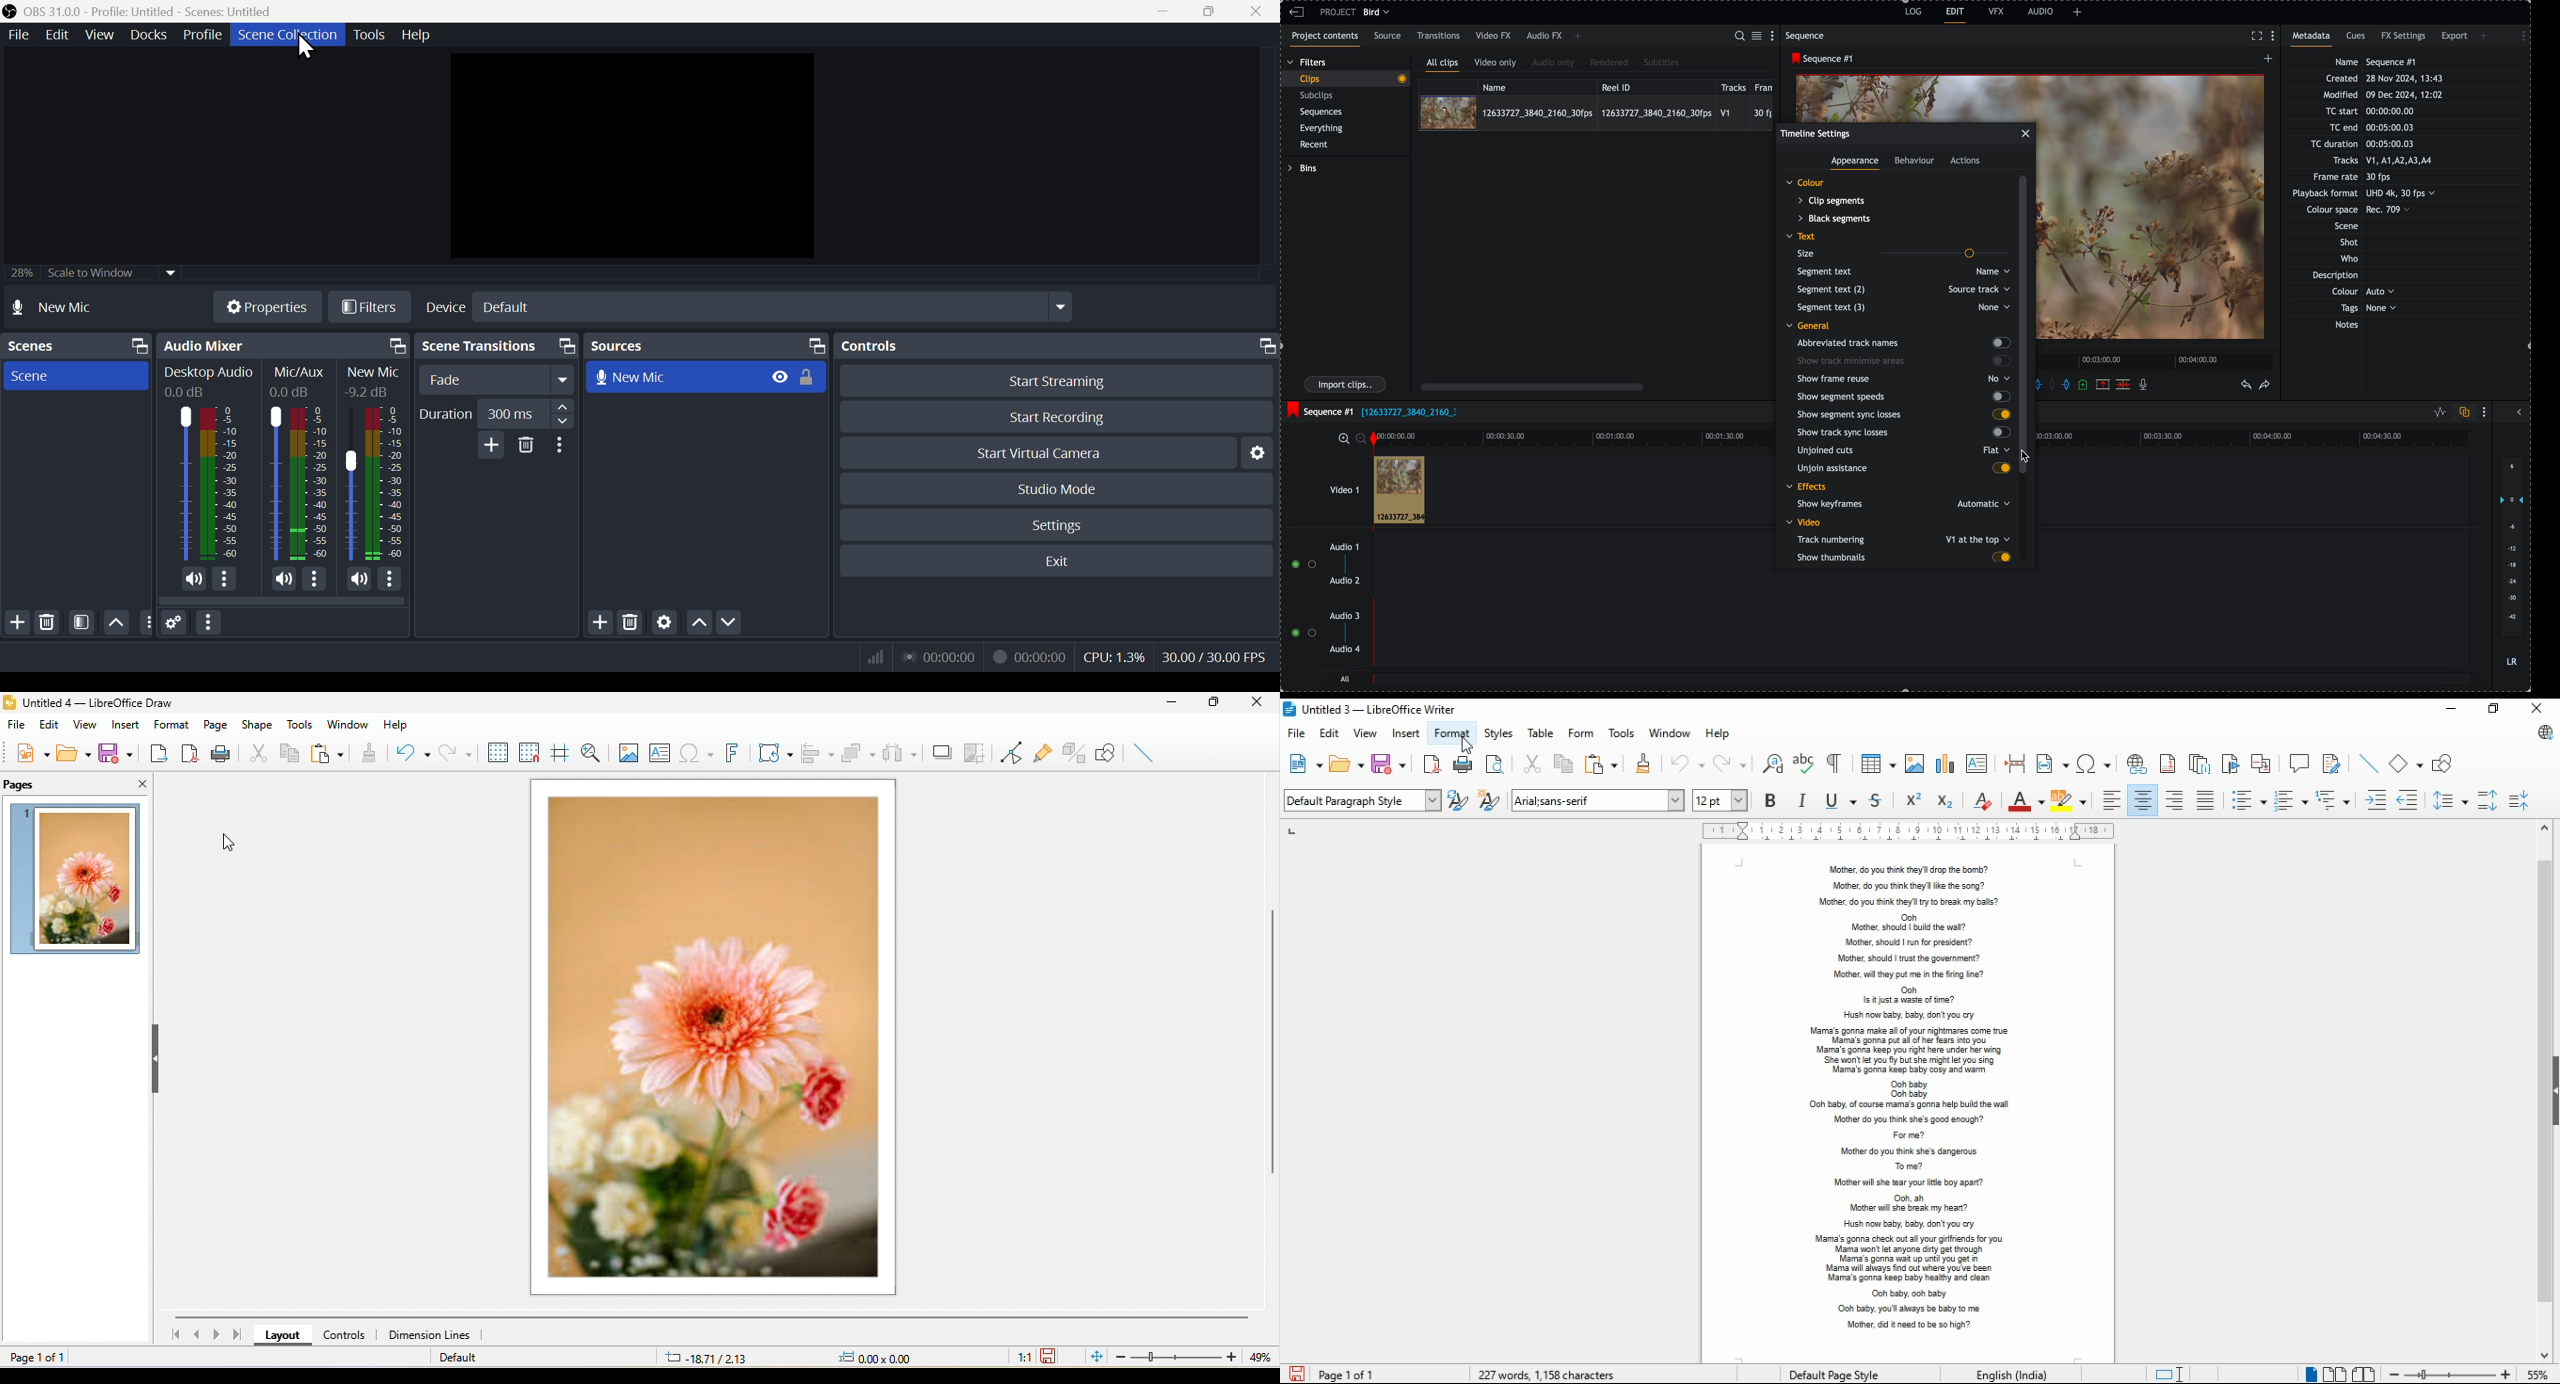  Describe the element at coordinates (285, 35) in the screenshot. I see `Scene collection` at that location.